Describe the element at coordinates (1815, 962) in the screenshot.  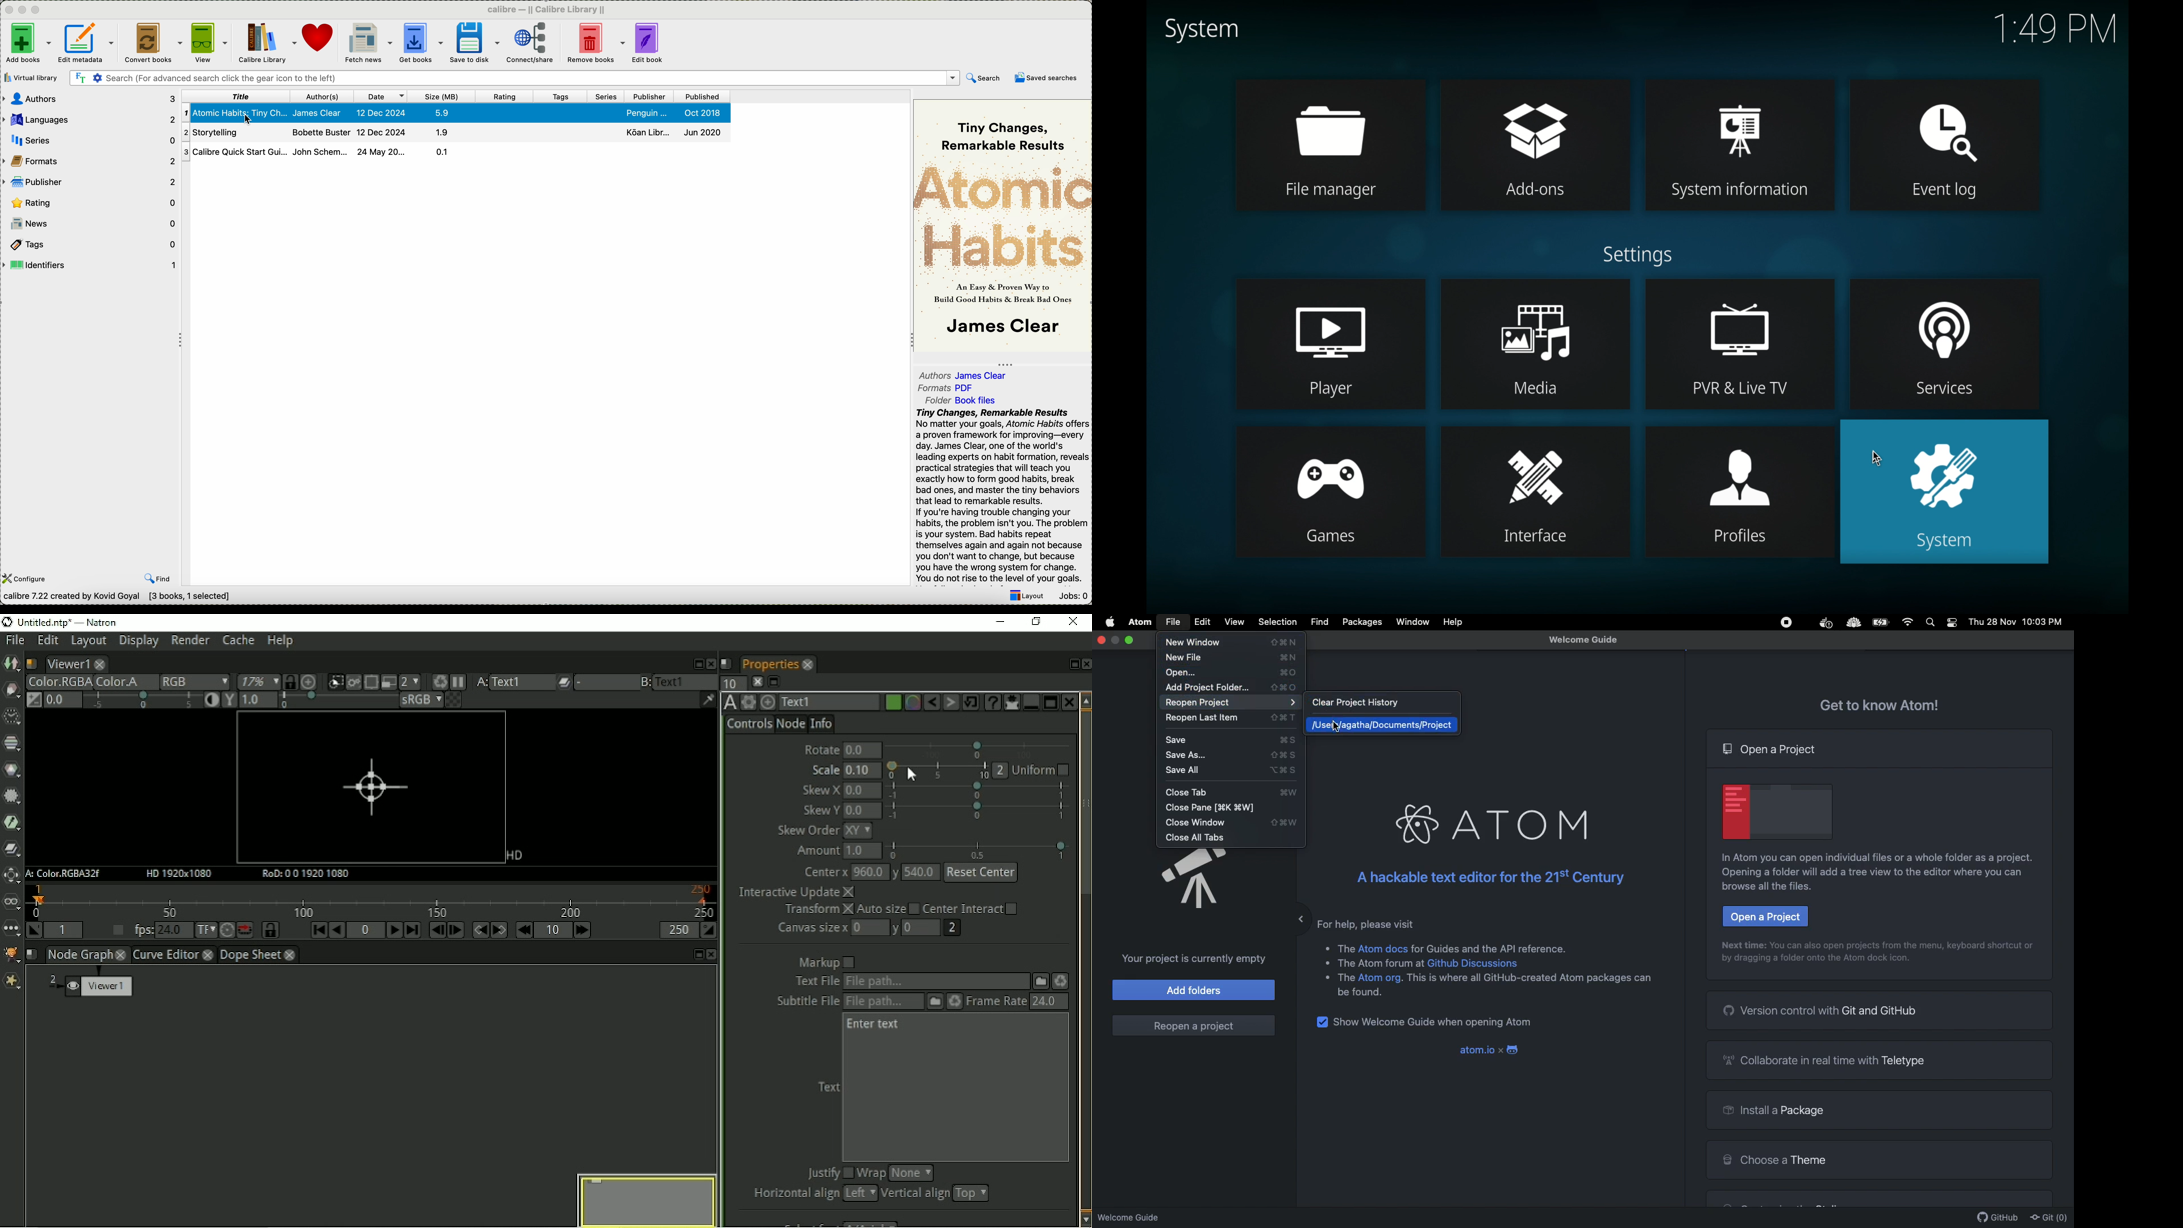
I see `Instructional text` at that location.